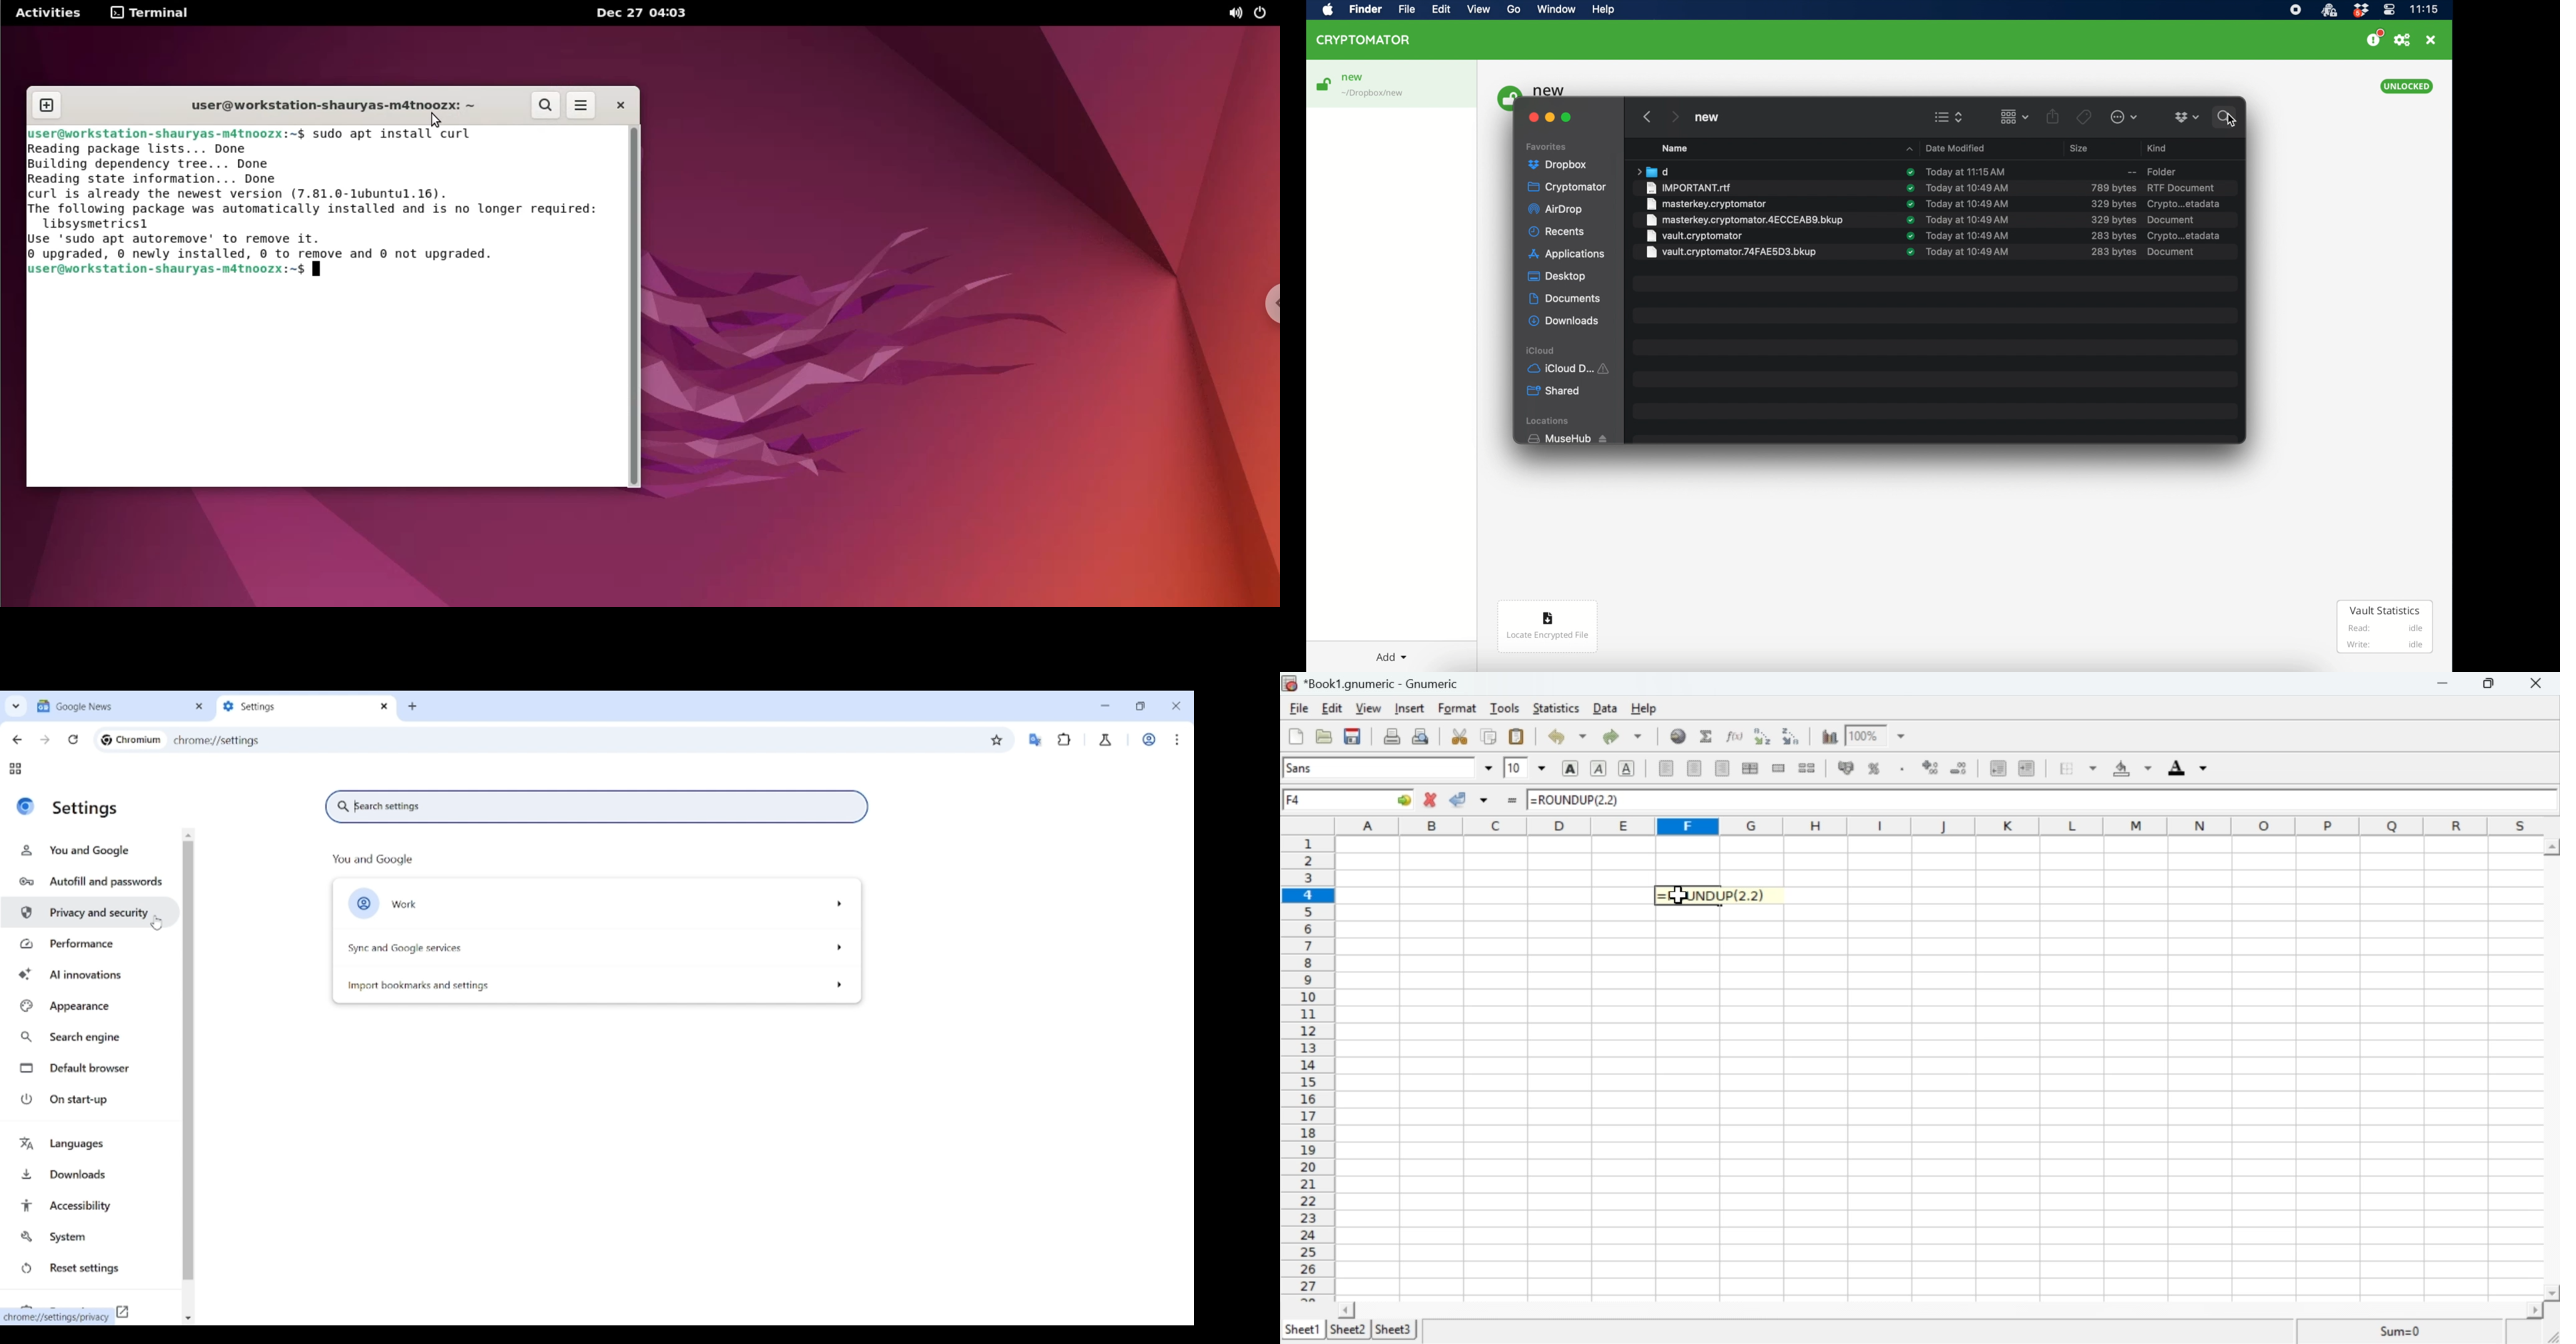  What do you see at coordinates (1390, 736) in the screenshot?
I see `Print` at bounding box center [1390, 736].